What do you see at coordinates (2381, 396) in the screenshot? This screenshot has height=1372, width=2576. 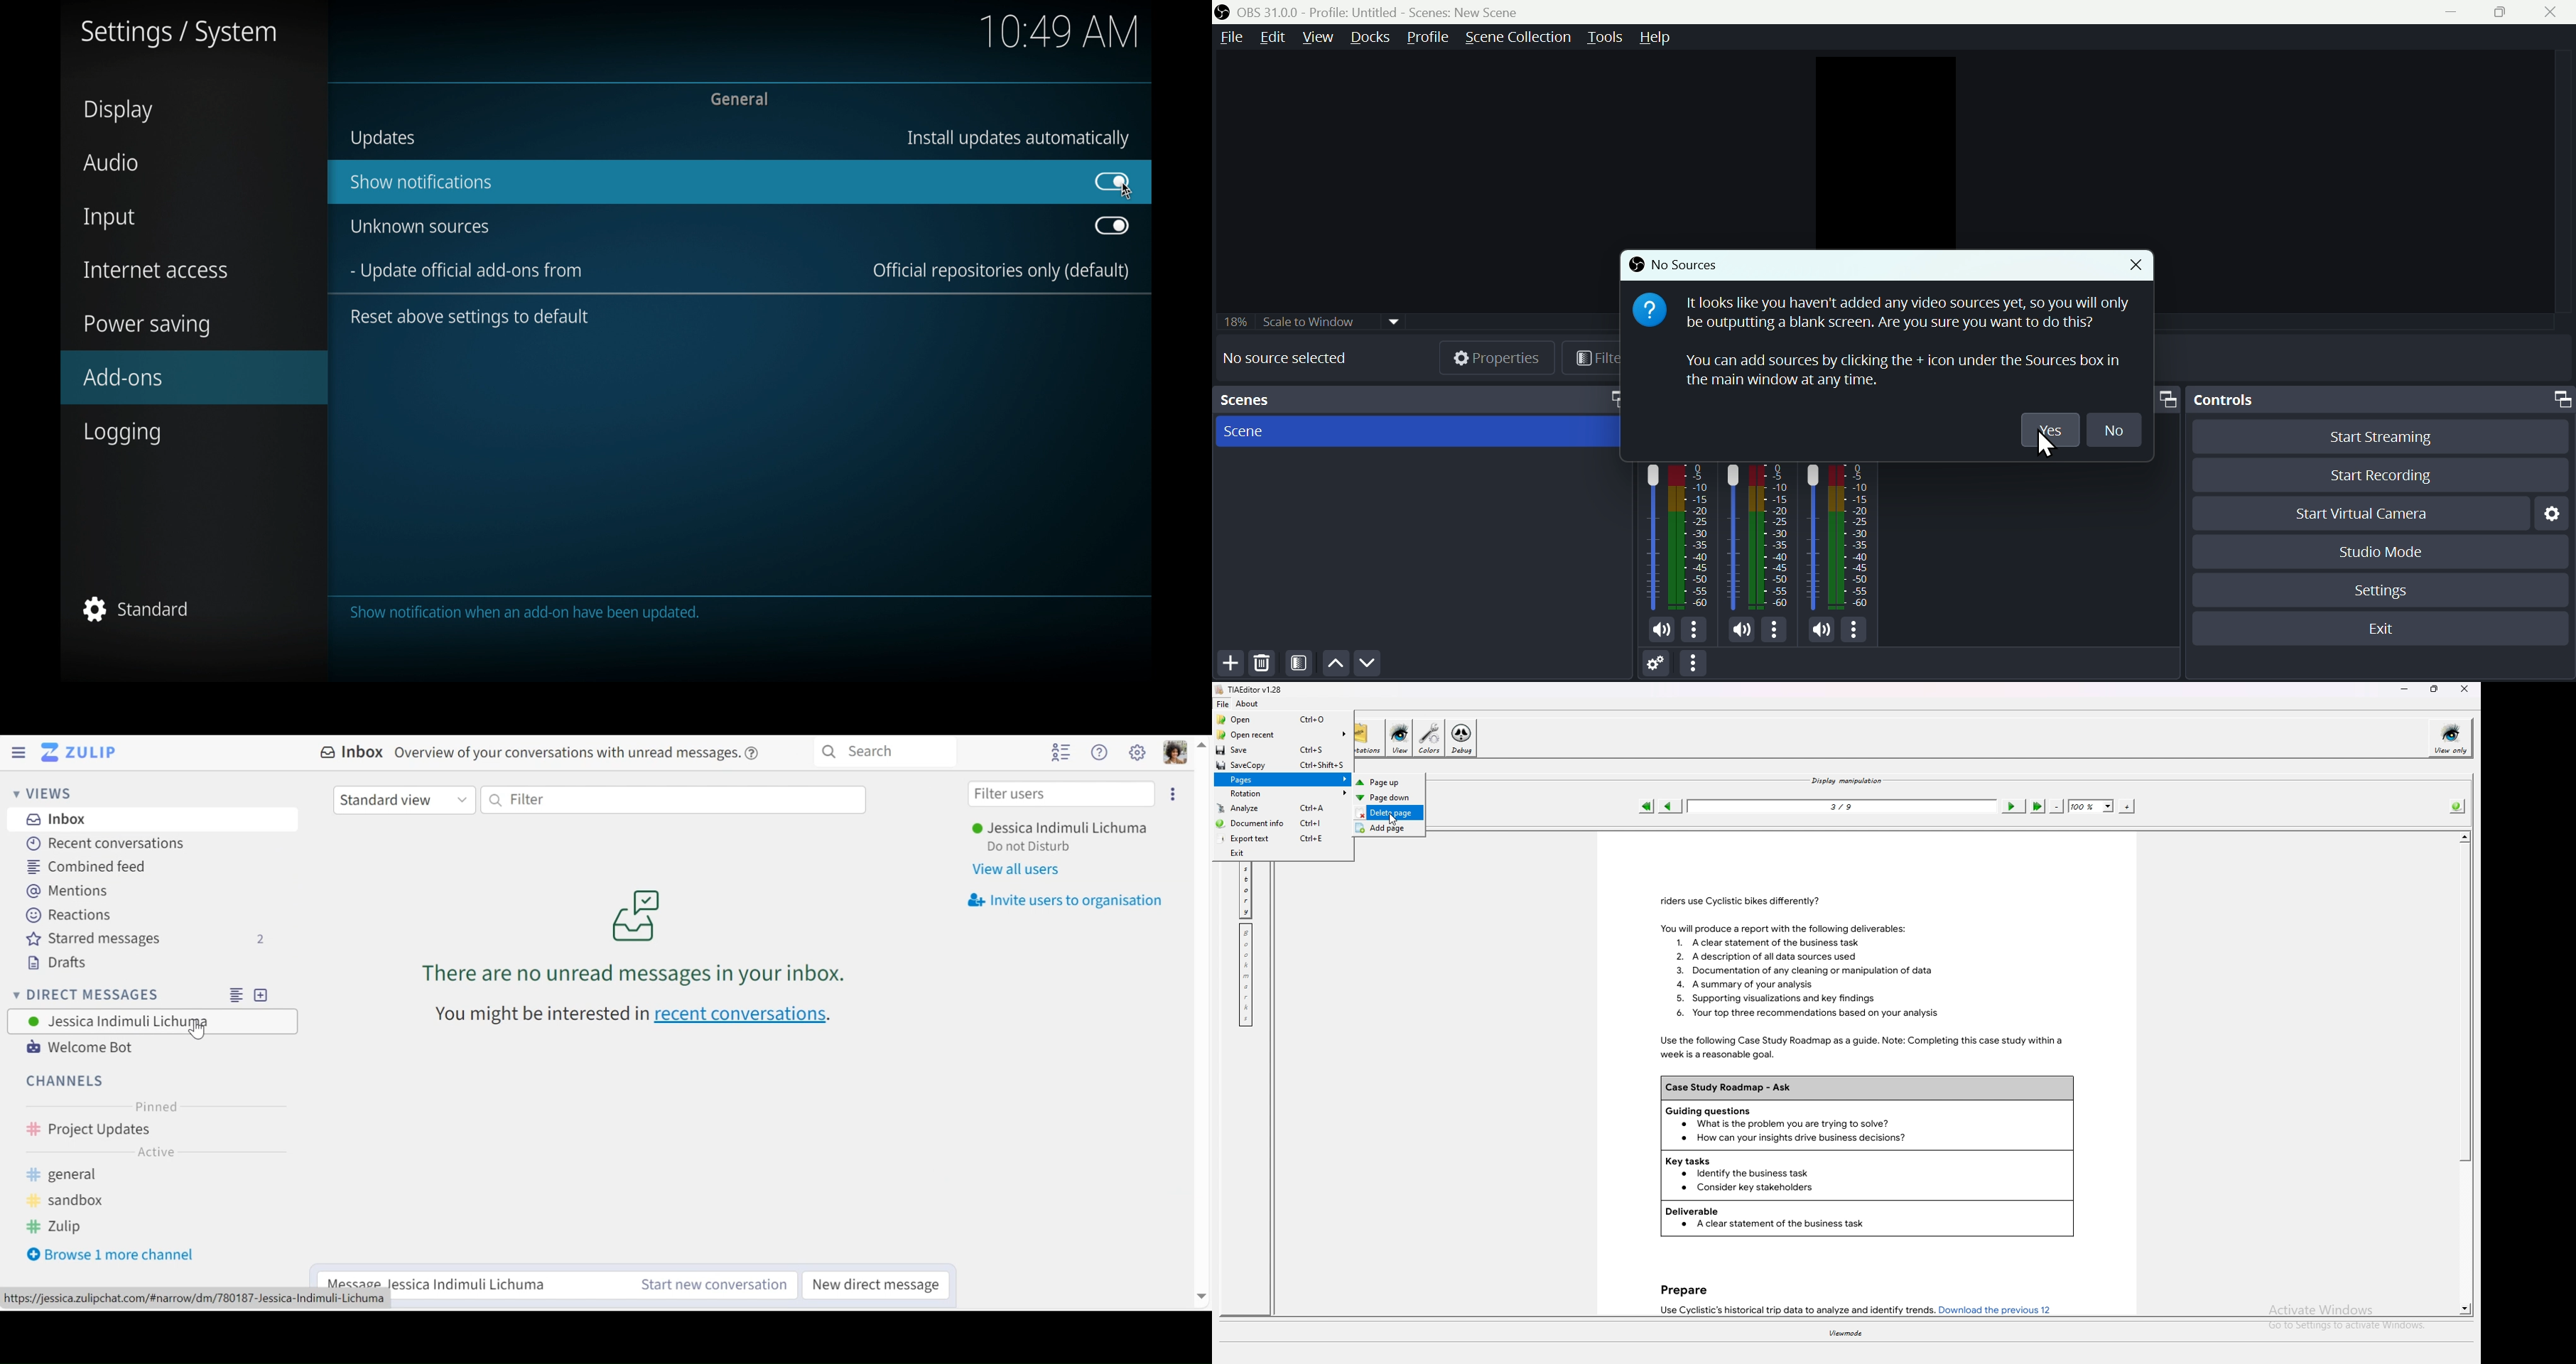 I see `Controls` at bounding box center [2381, 396].